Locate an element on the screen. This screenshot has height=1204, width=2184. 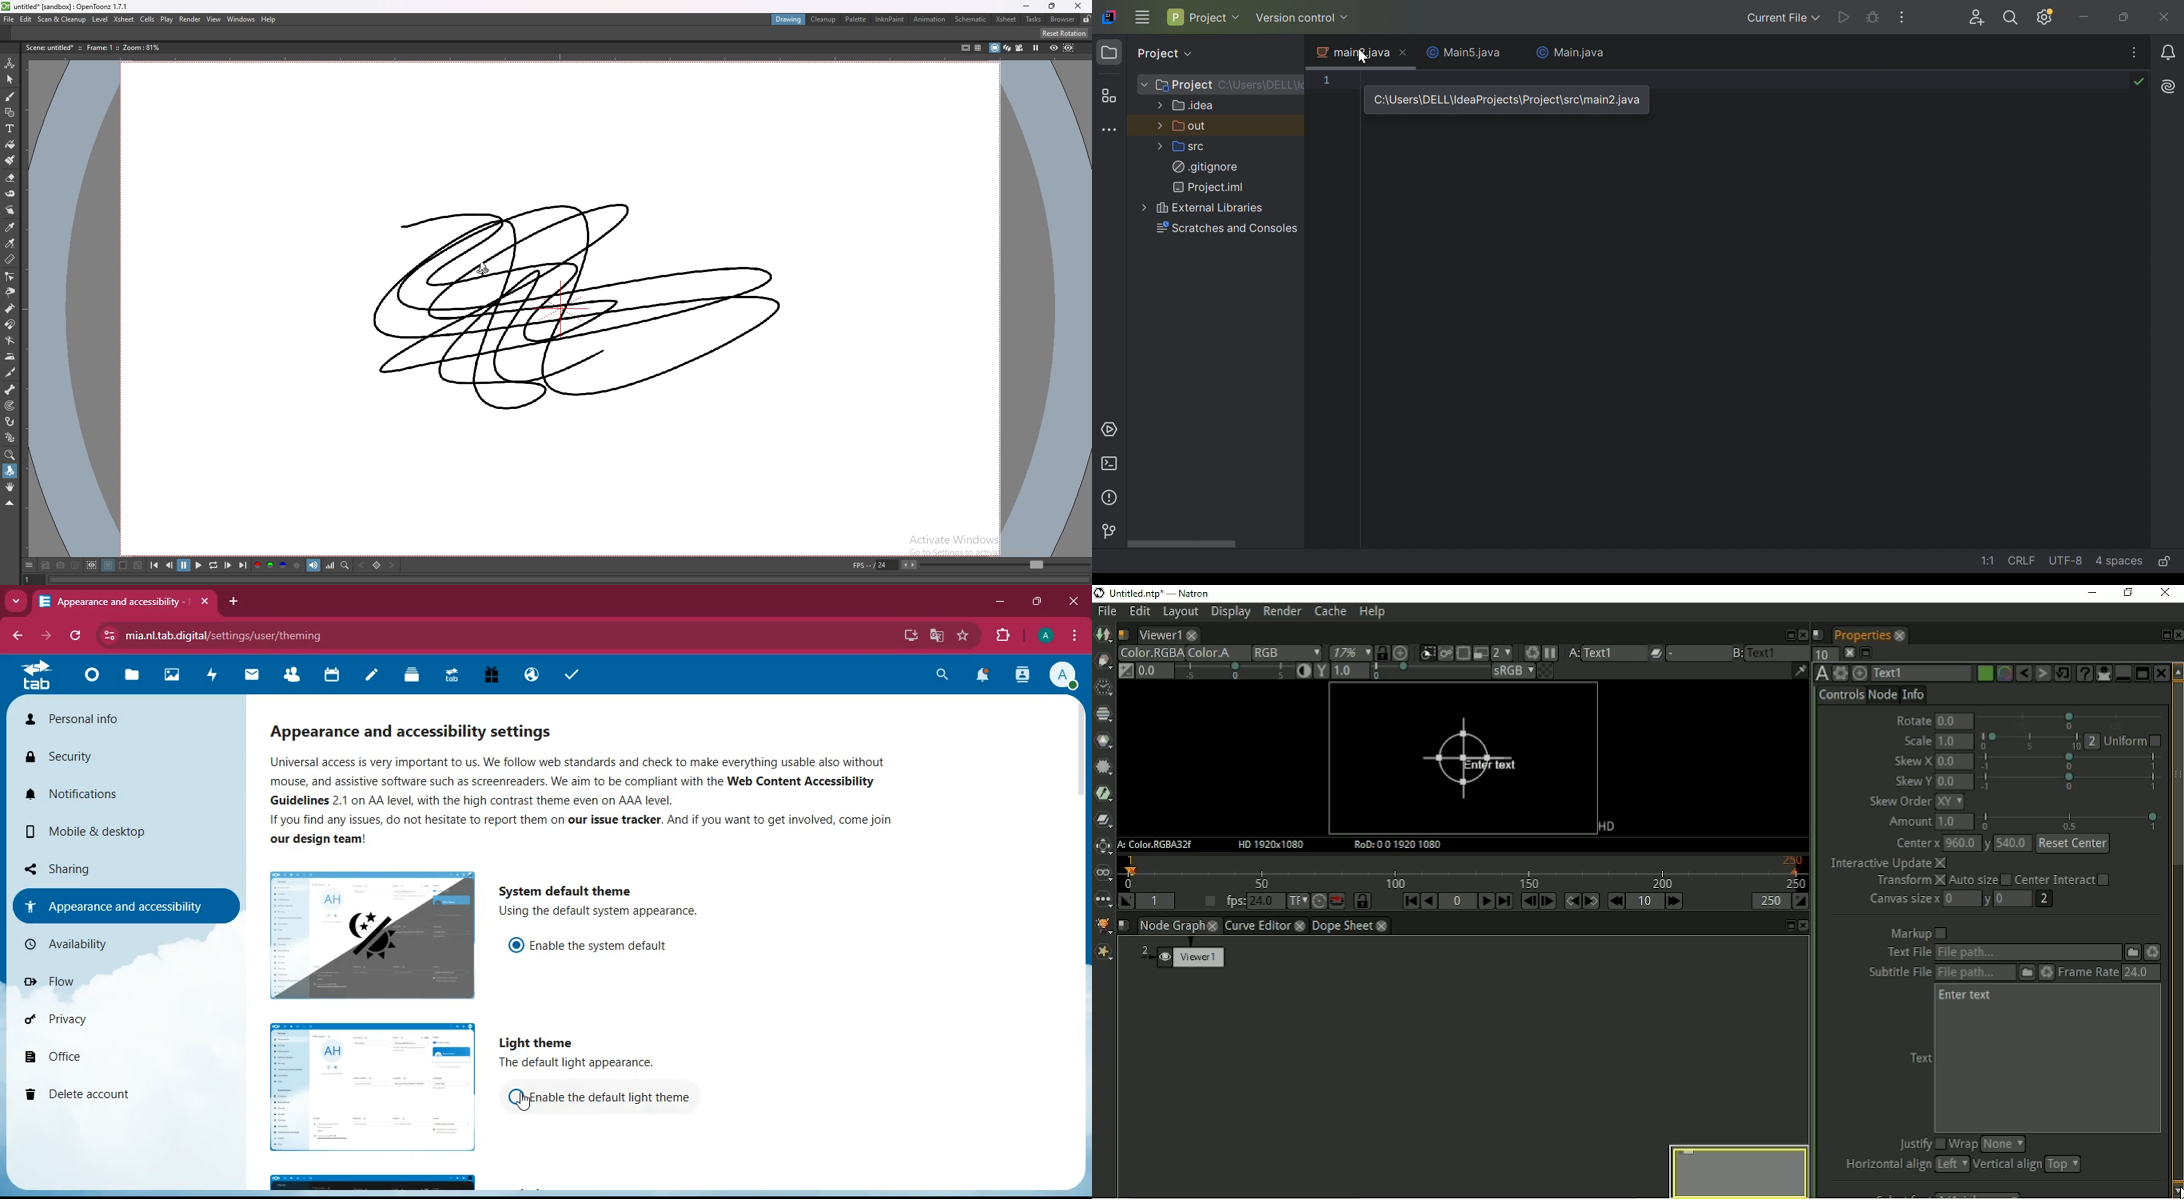
availiability is located at coordinates (121, 946).